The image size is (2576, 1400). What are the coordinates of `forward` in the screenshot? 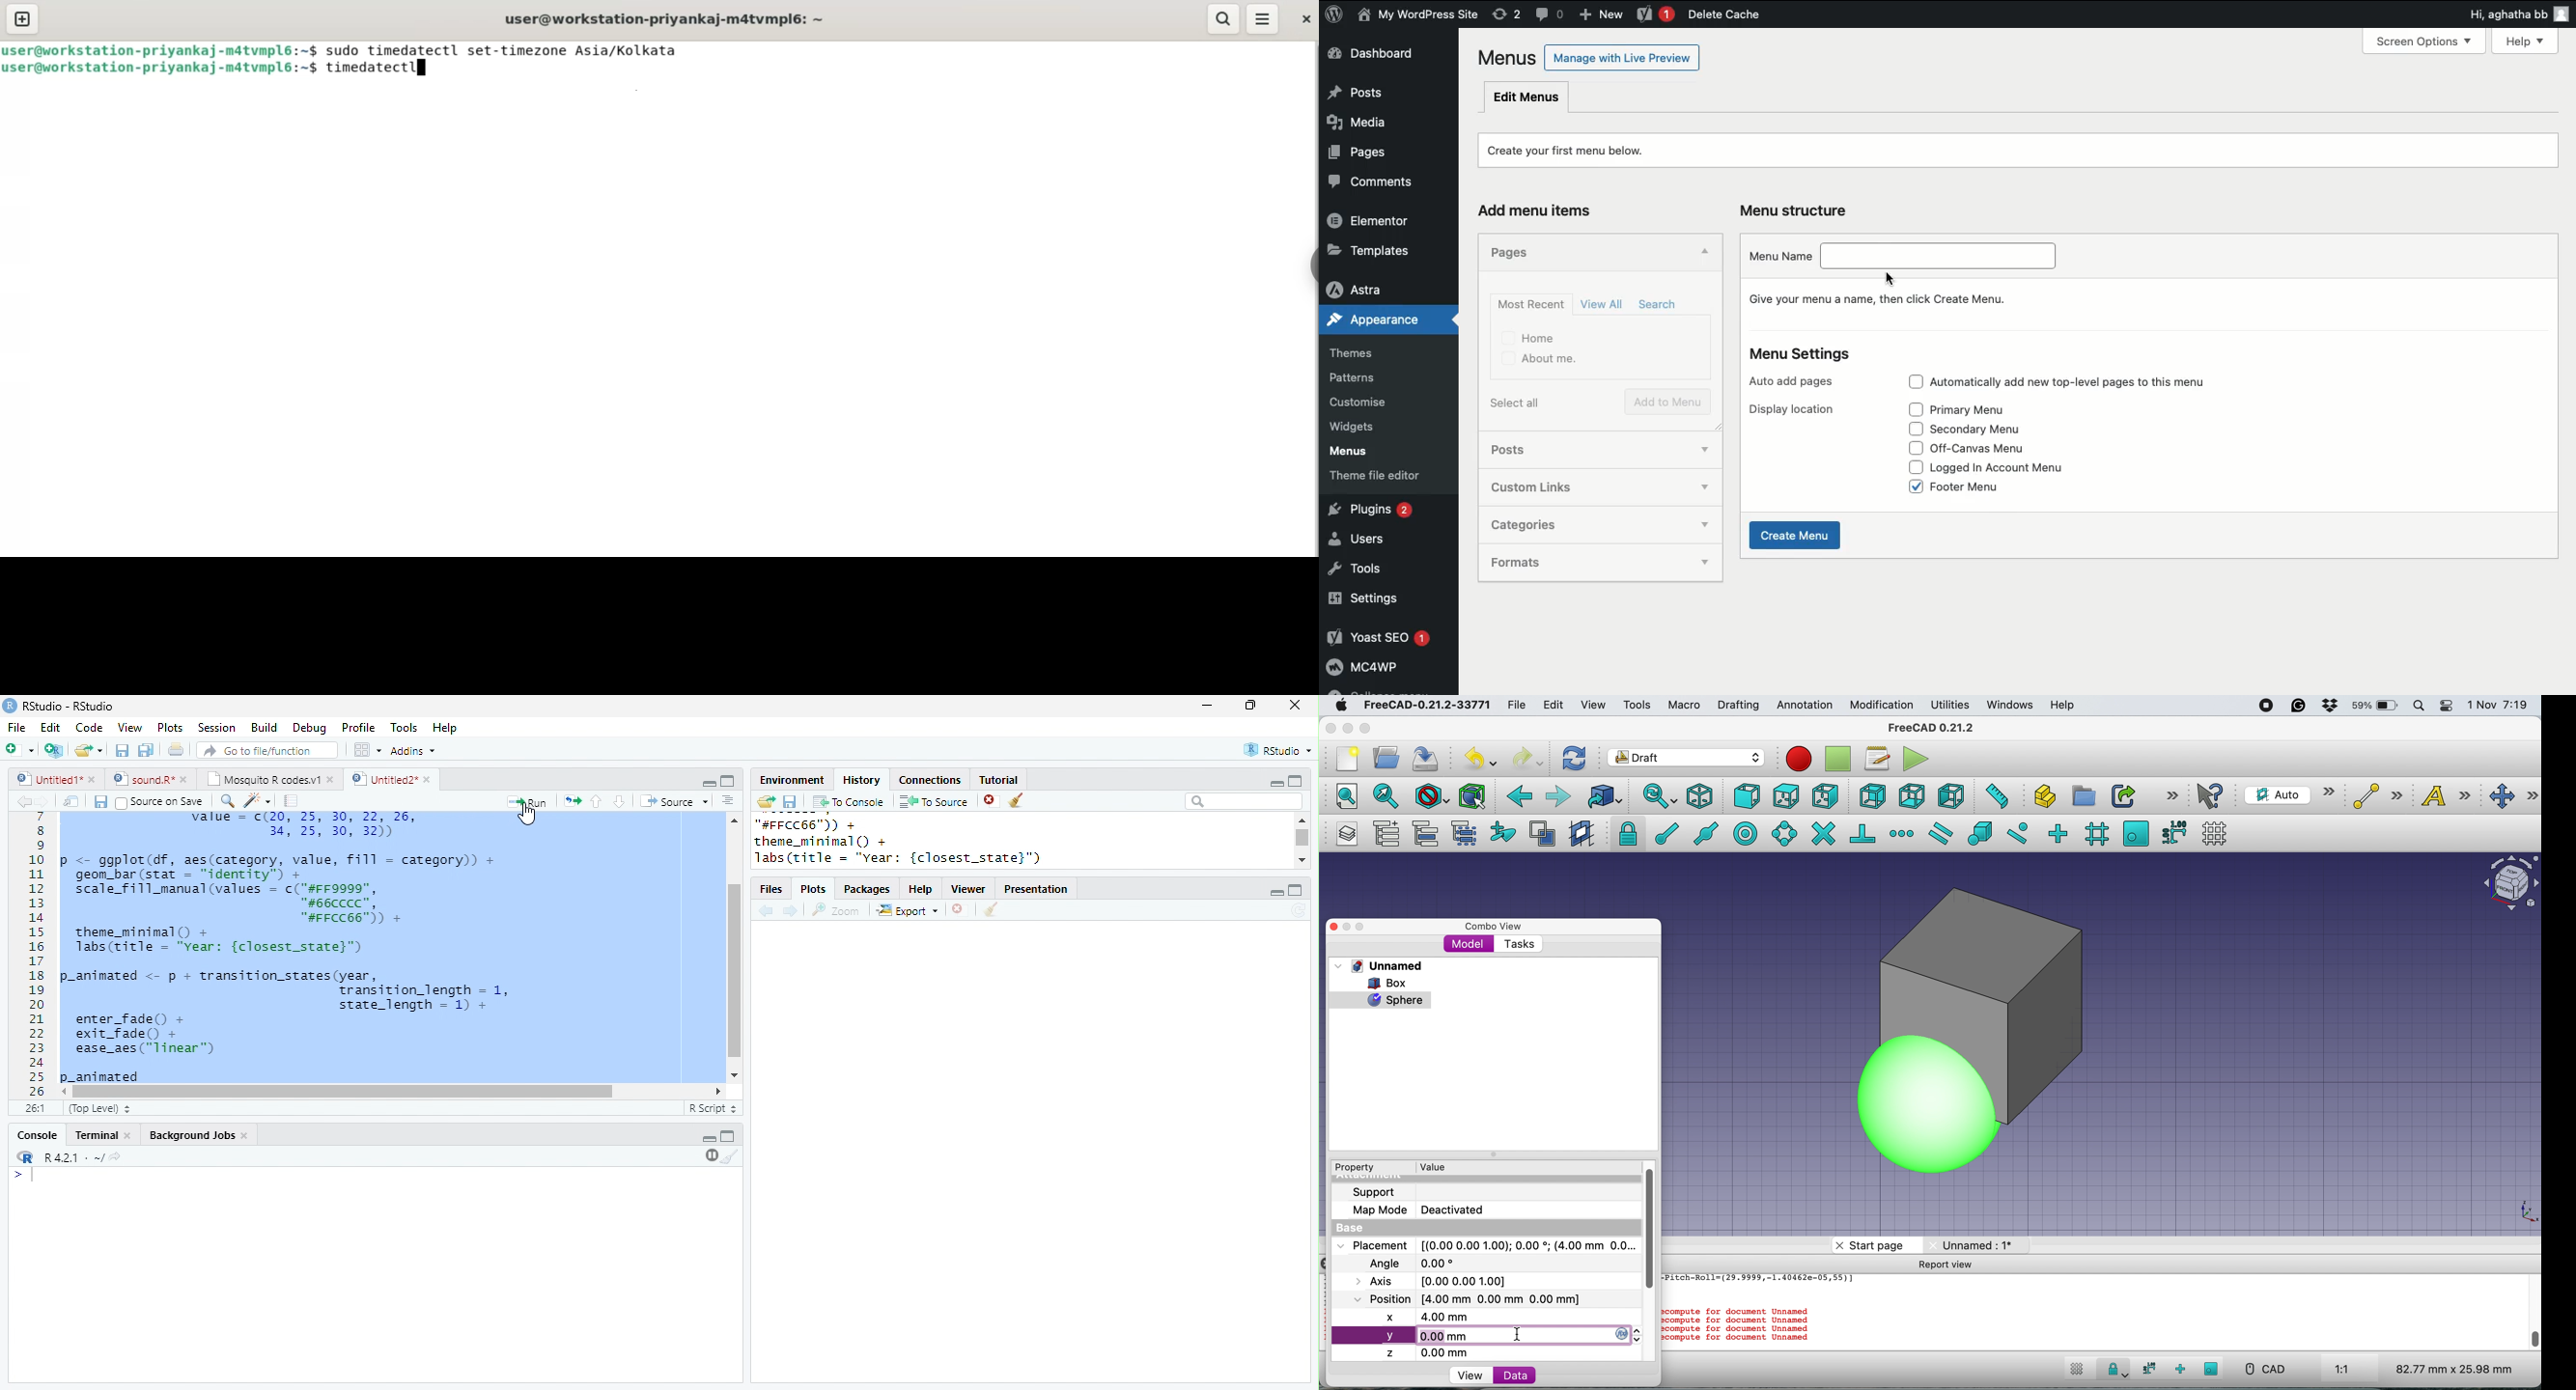 It's located at (791, 911).